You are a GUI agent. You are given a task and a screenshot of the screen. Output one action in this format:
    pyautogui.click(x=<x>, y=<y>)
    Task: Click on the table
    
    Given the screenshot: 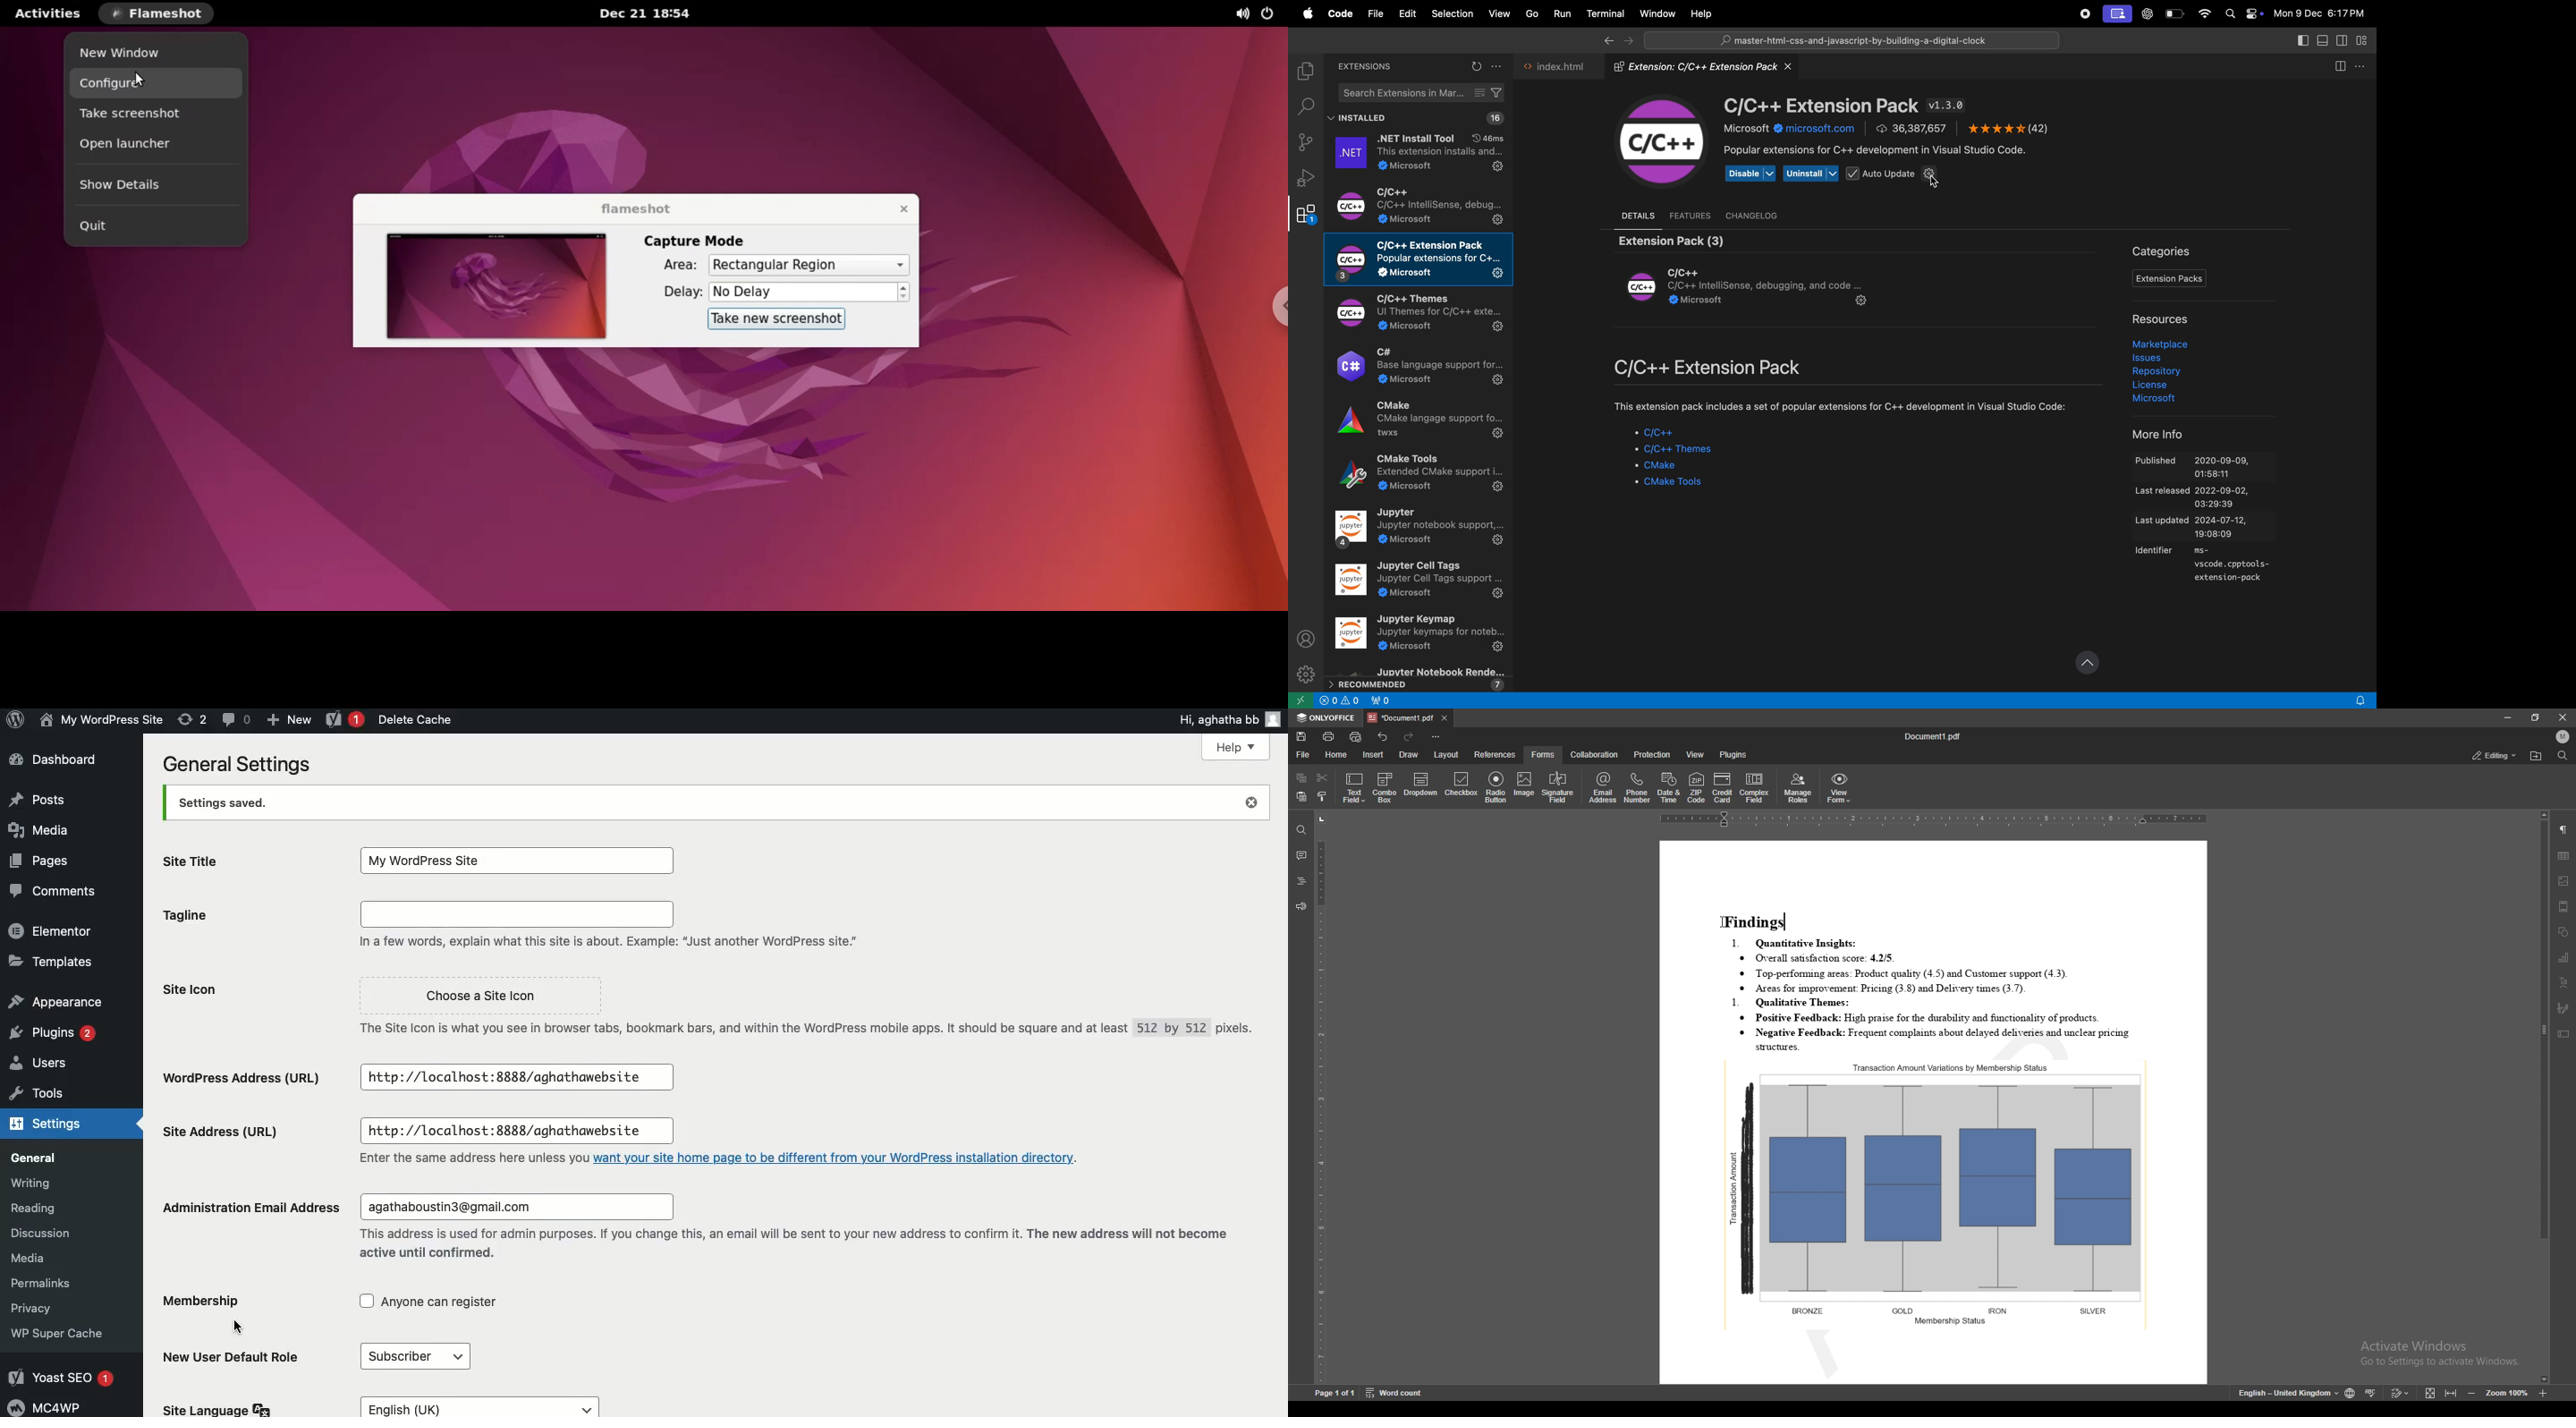 What is the action you would take?
    pyautogui.click(x=2564, y=855)
    